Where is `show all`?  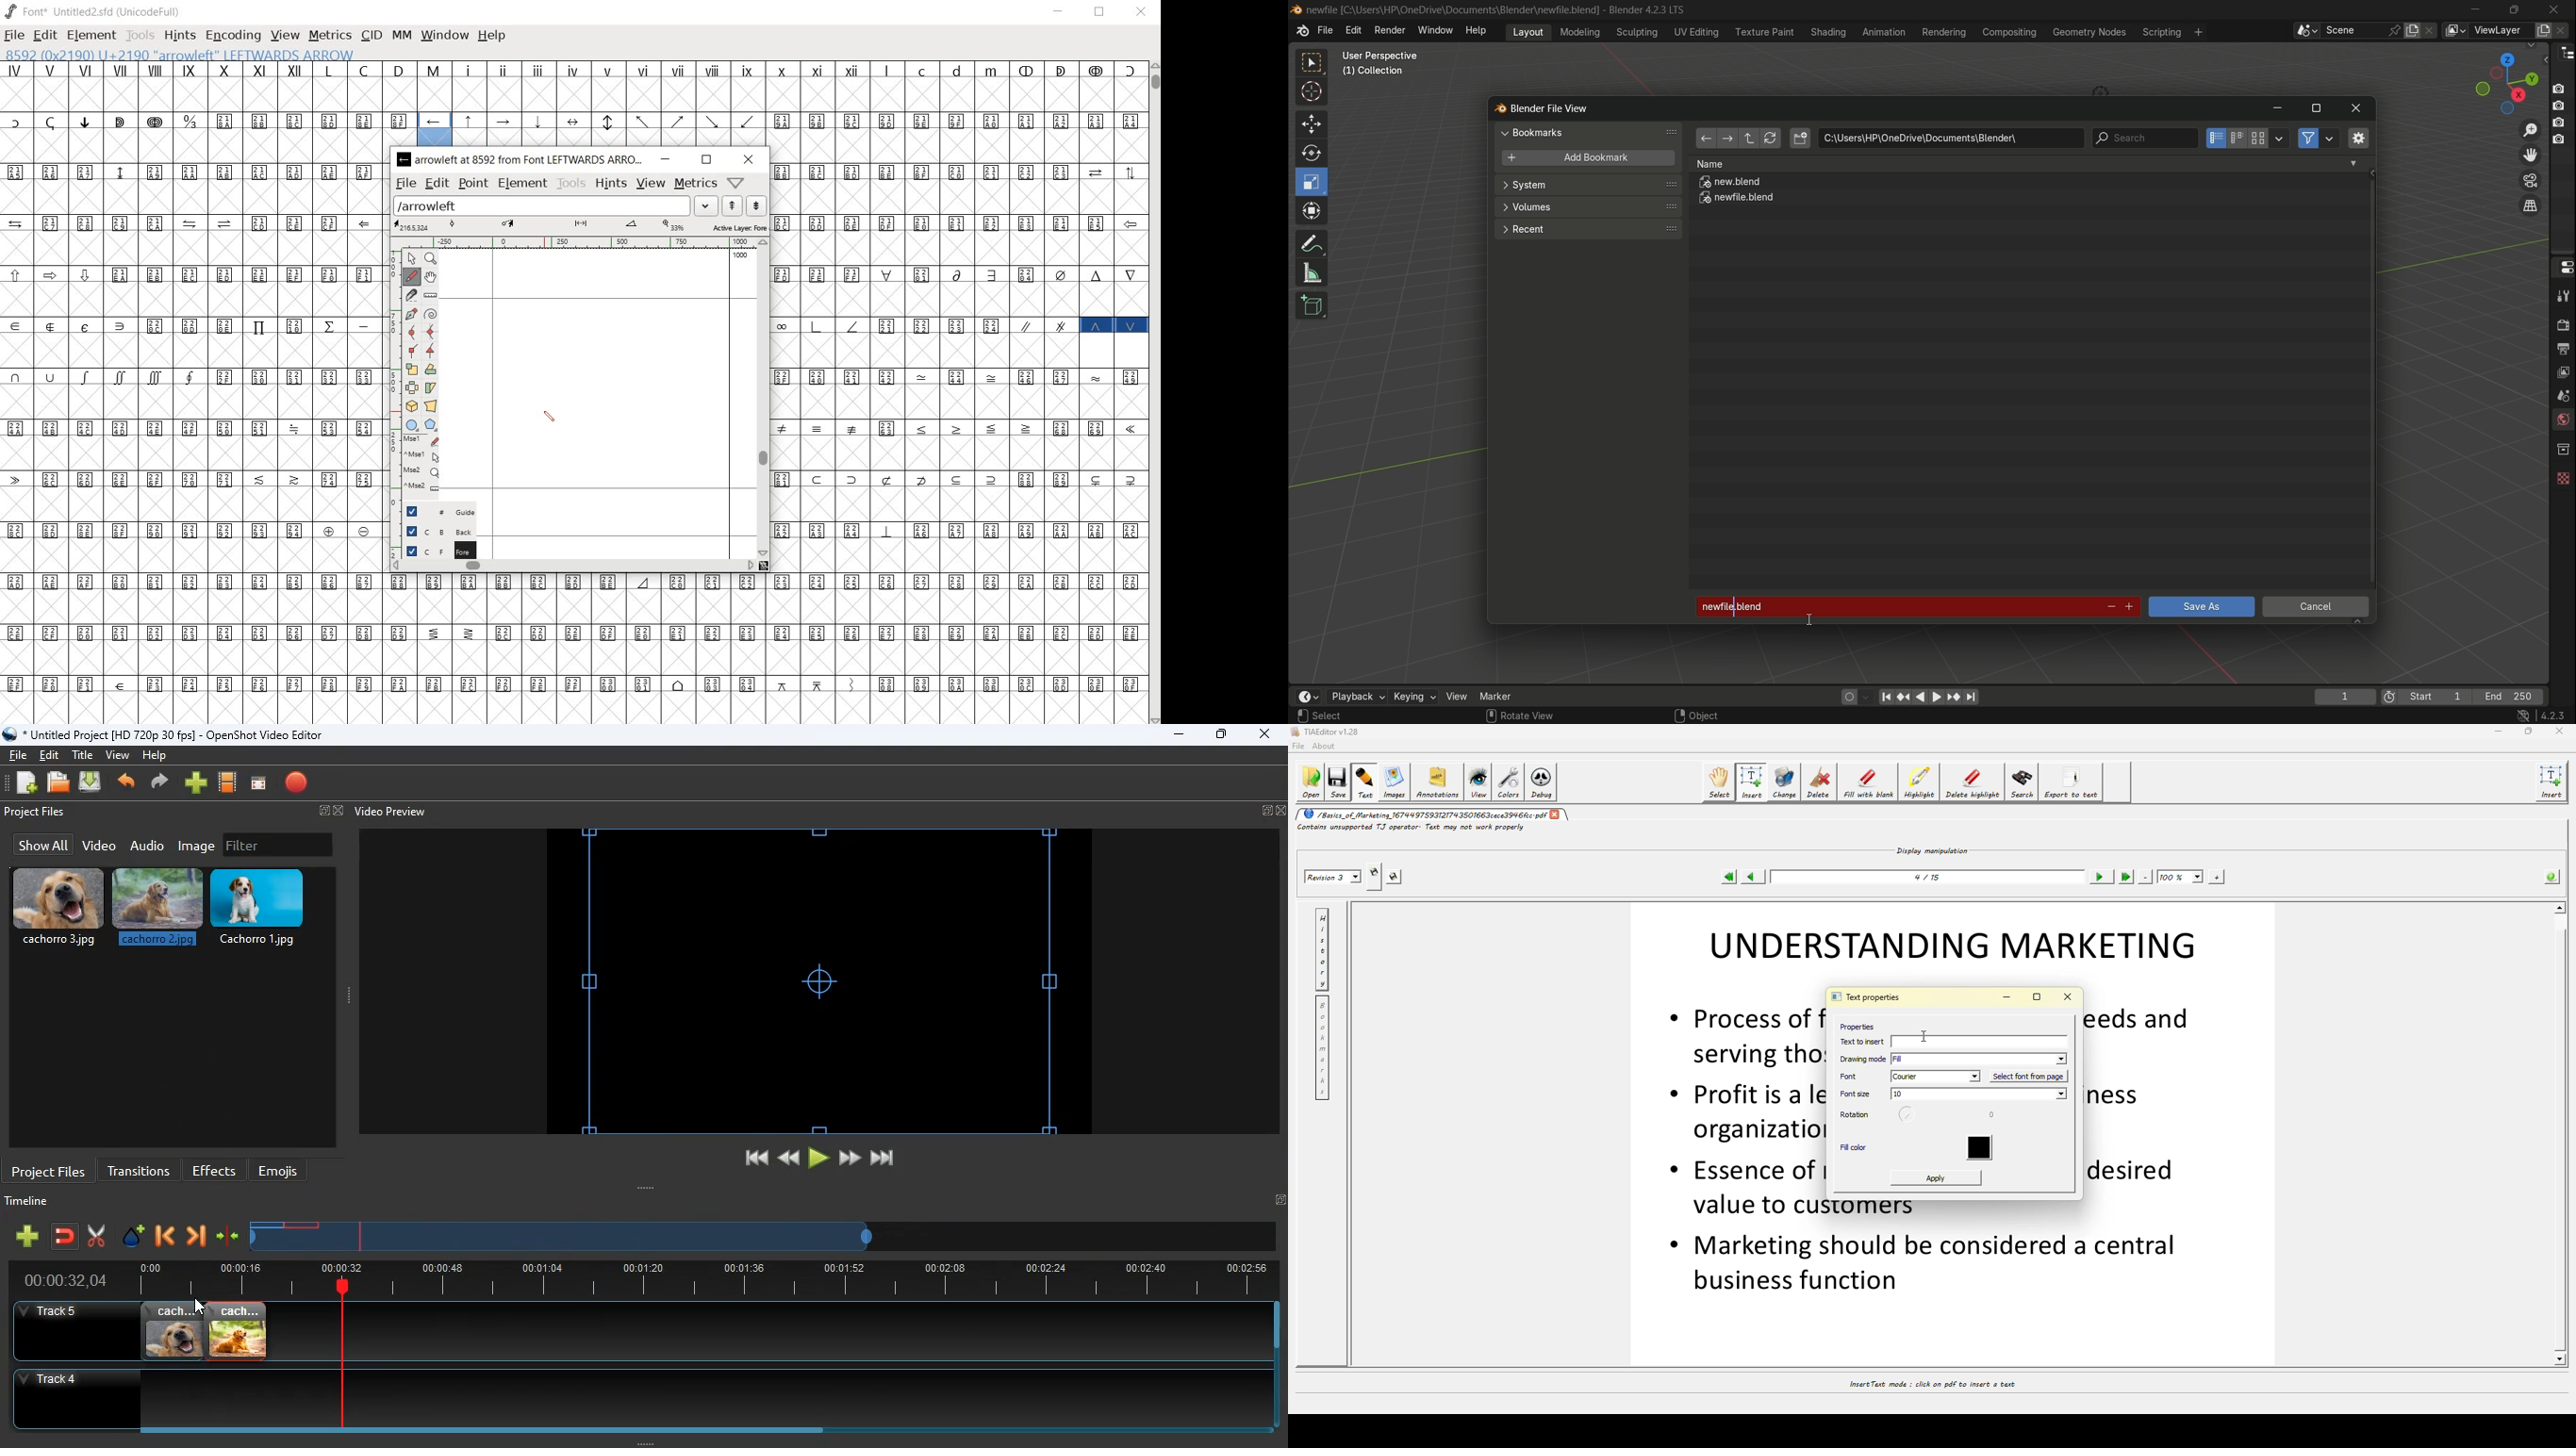 show all is located at coordinates (41, 845).